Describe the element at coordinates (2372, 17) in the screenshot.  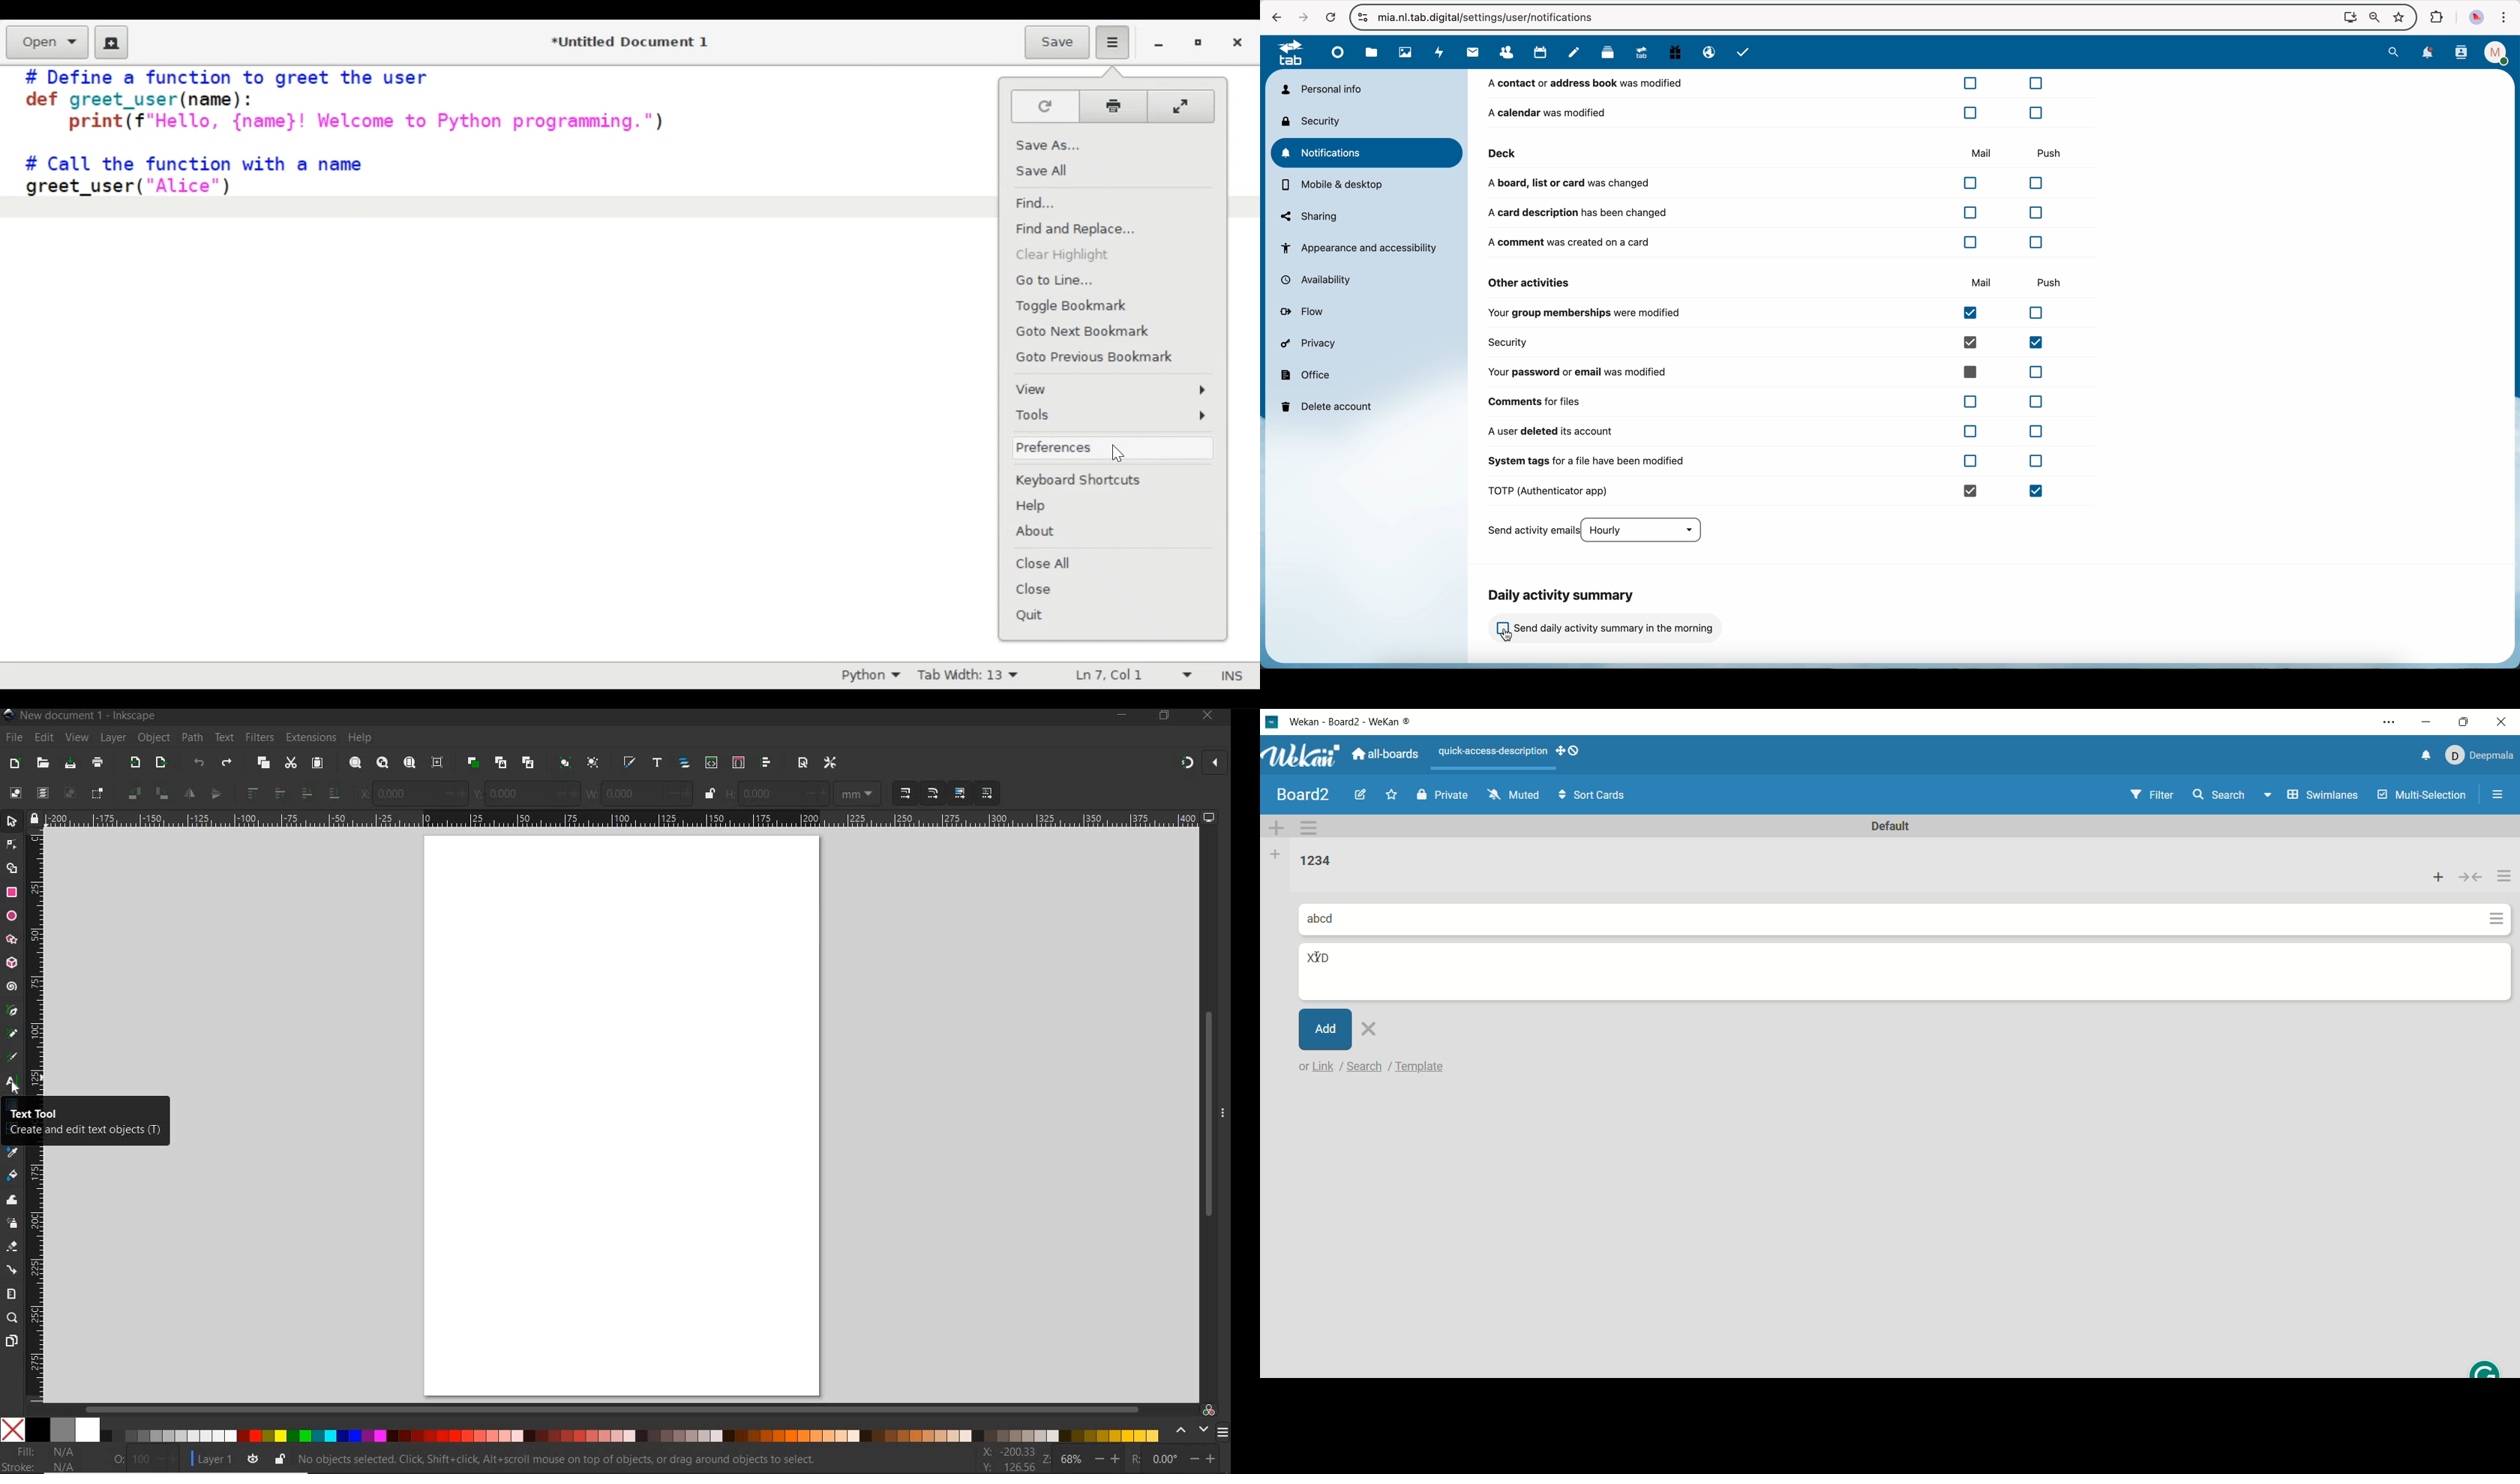
I see `zoom out` at that location.